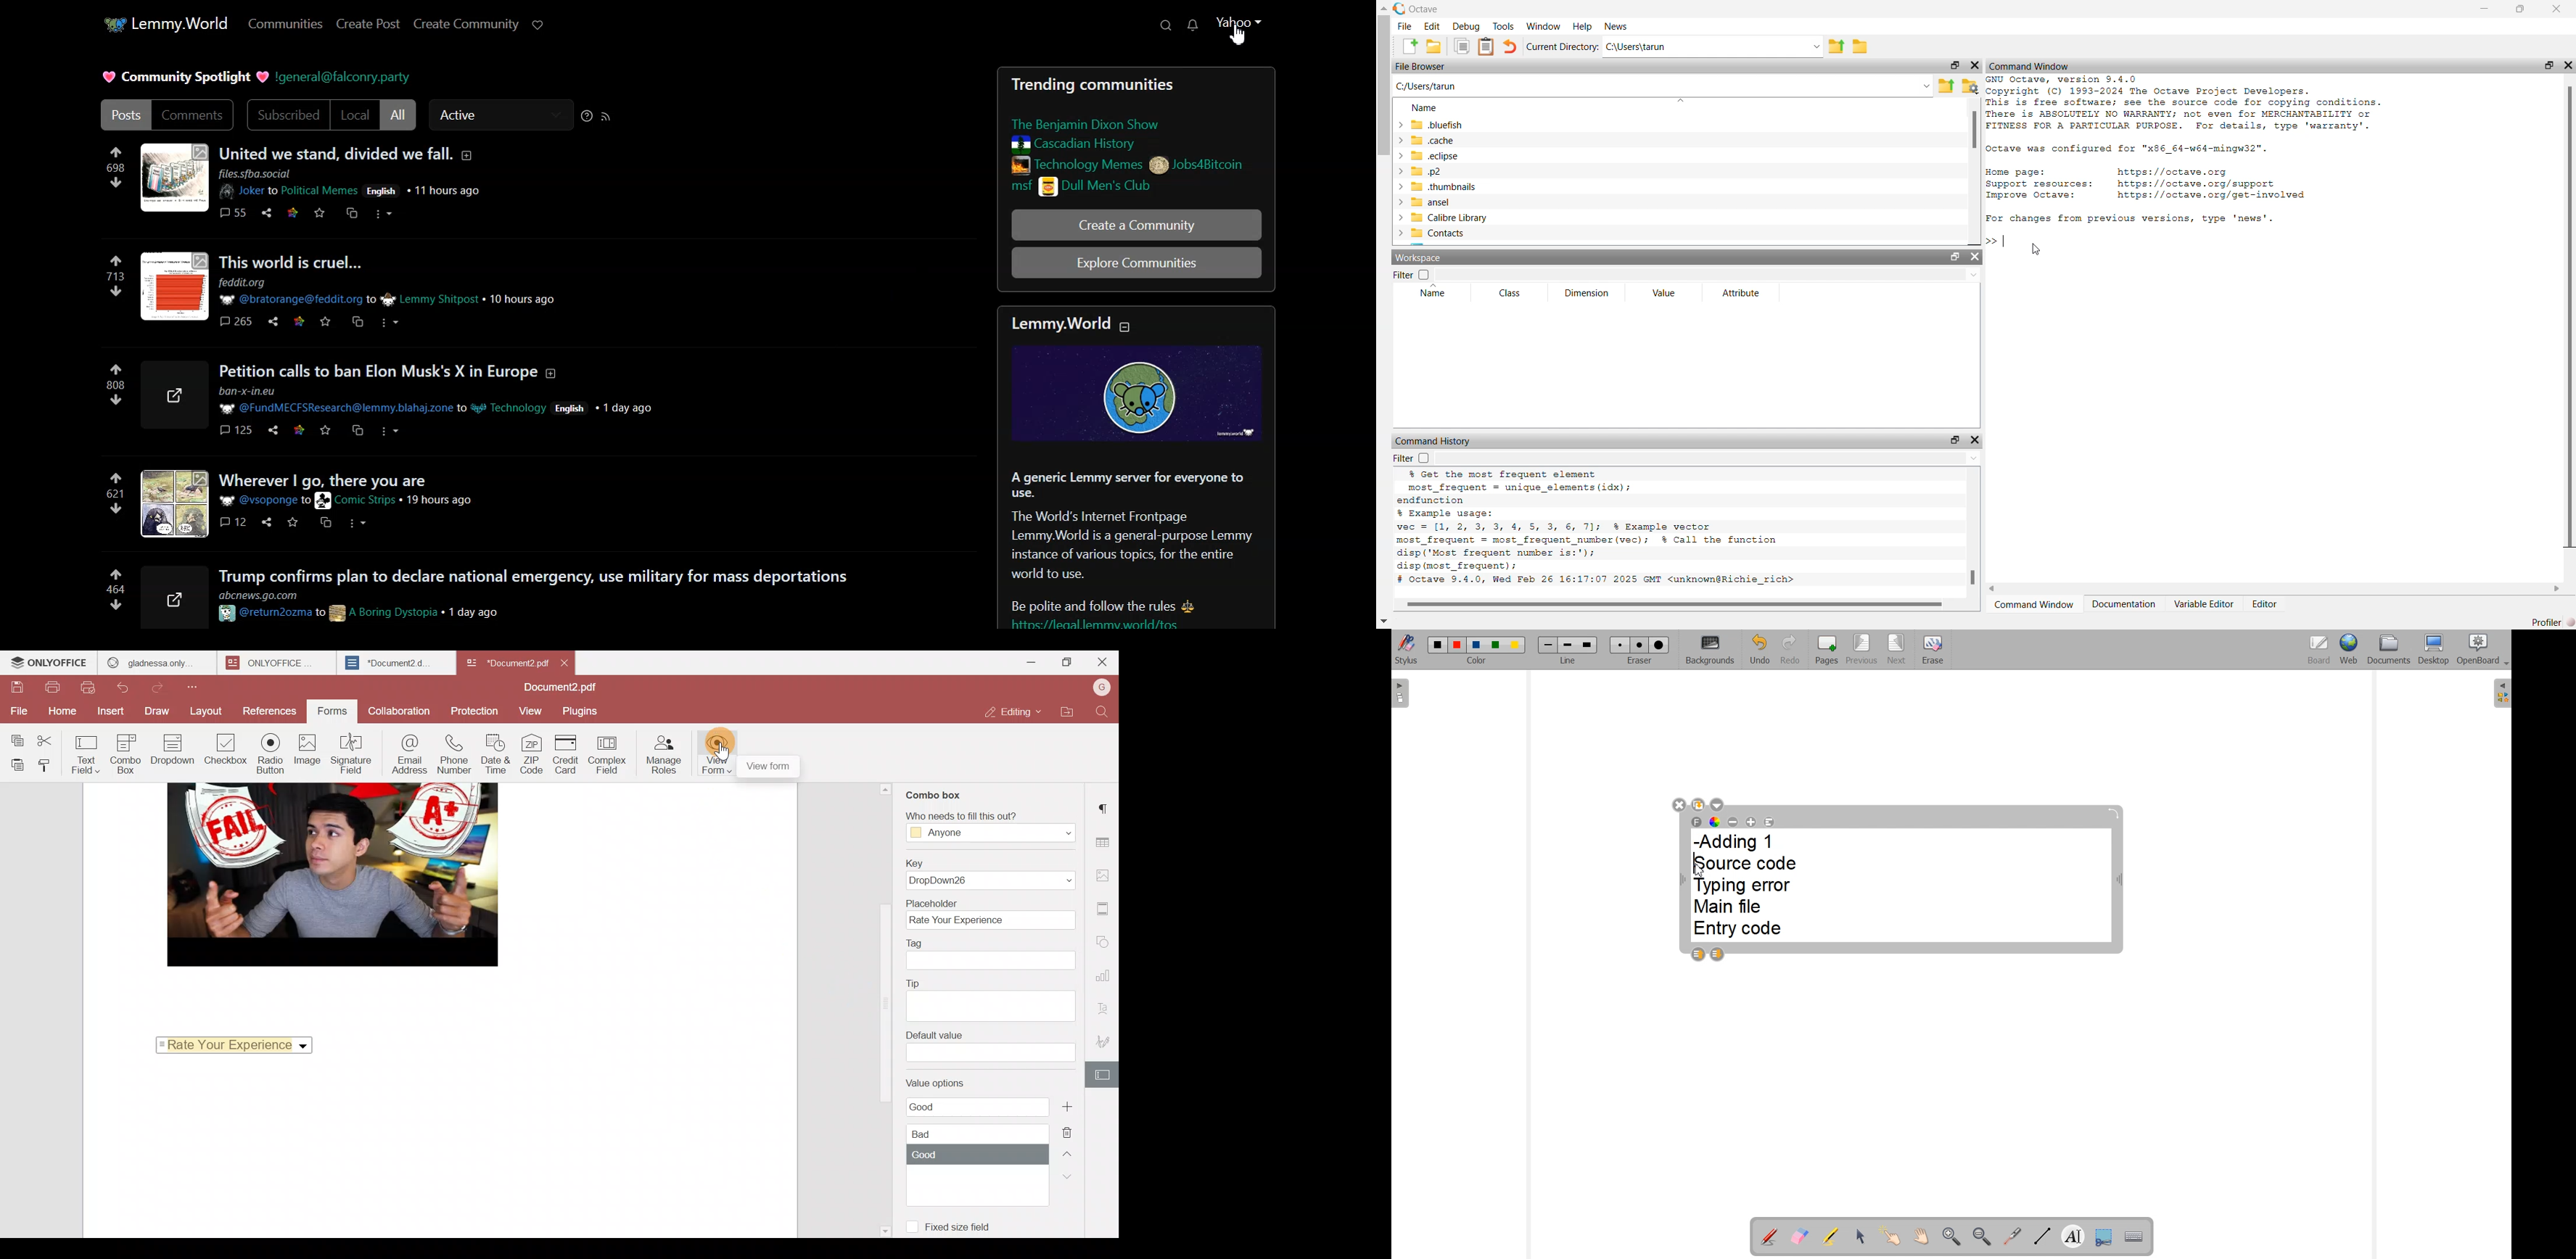 Image resolution: width=2576 pixels, height=1260 pixels. Describe the element at coordinates (378, 190) in the screenshot. I see `` at that location.